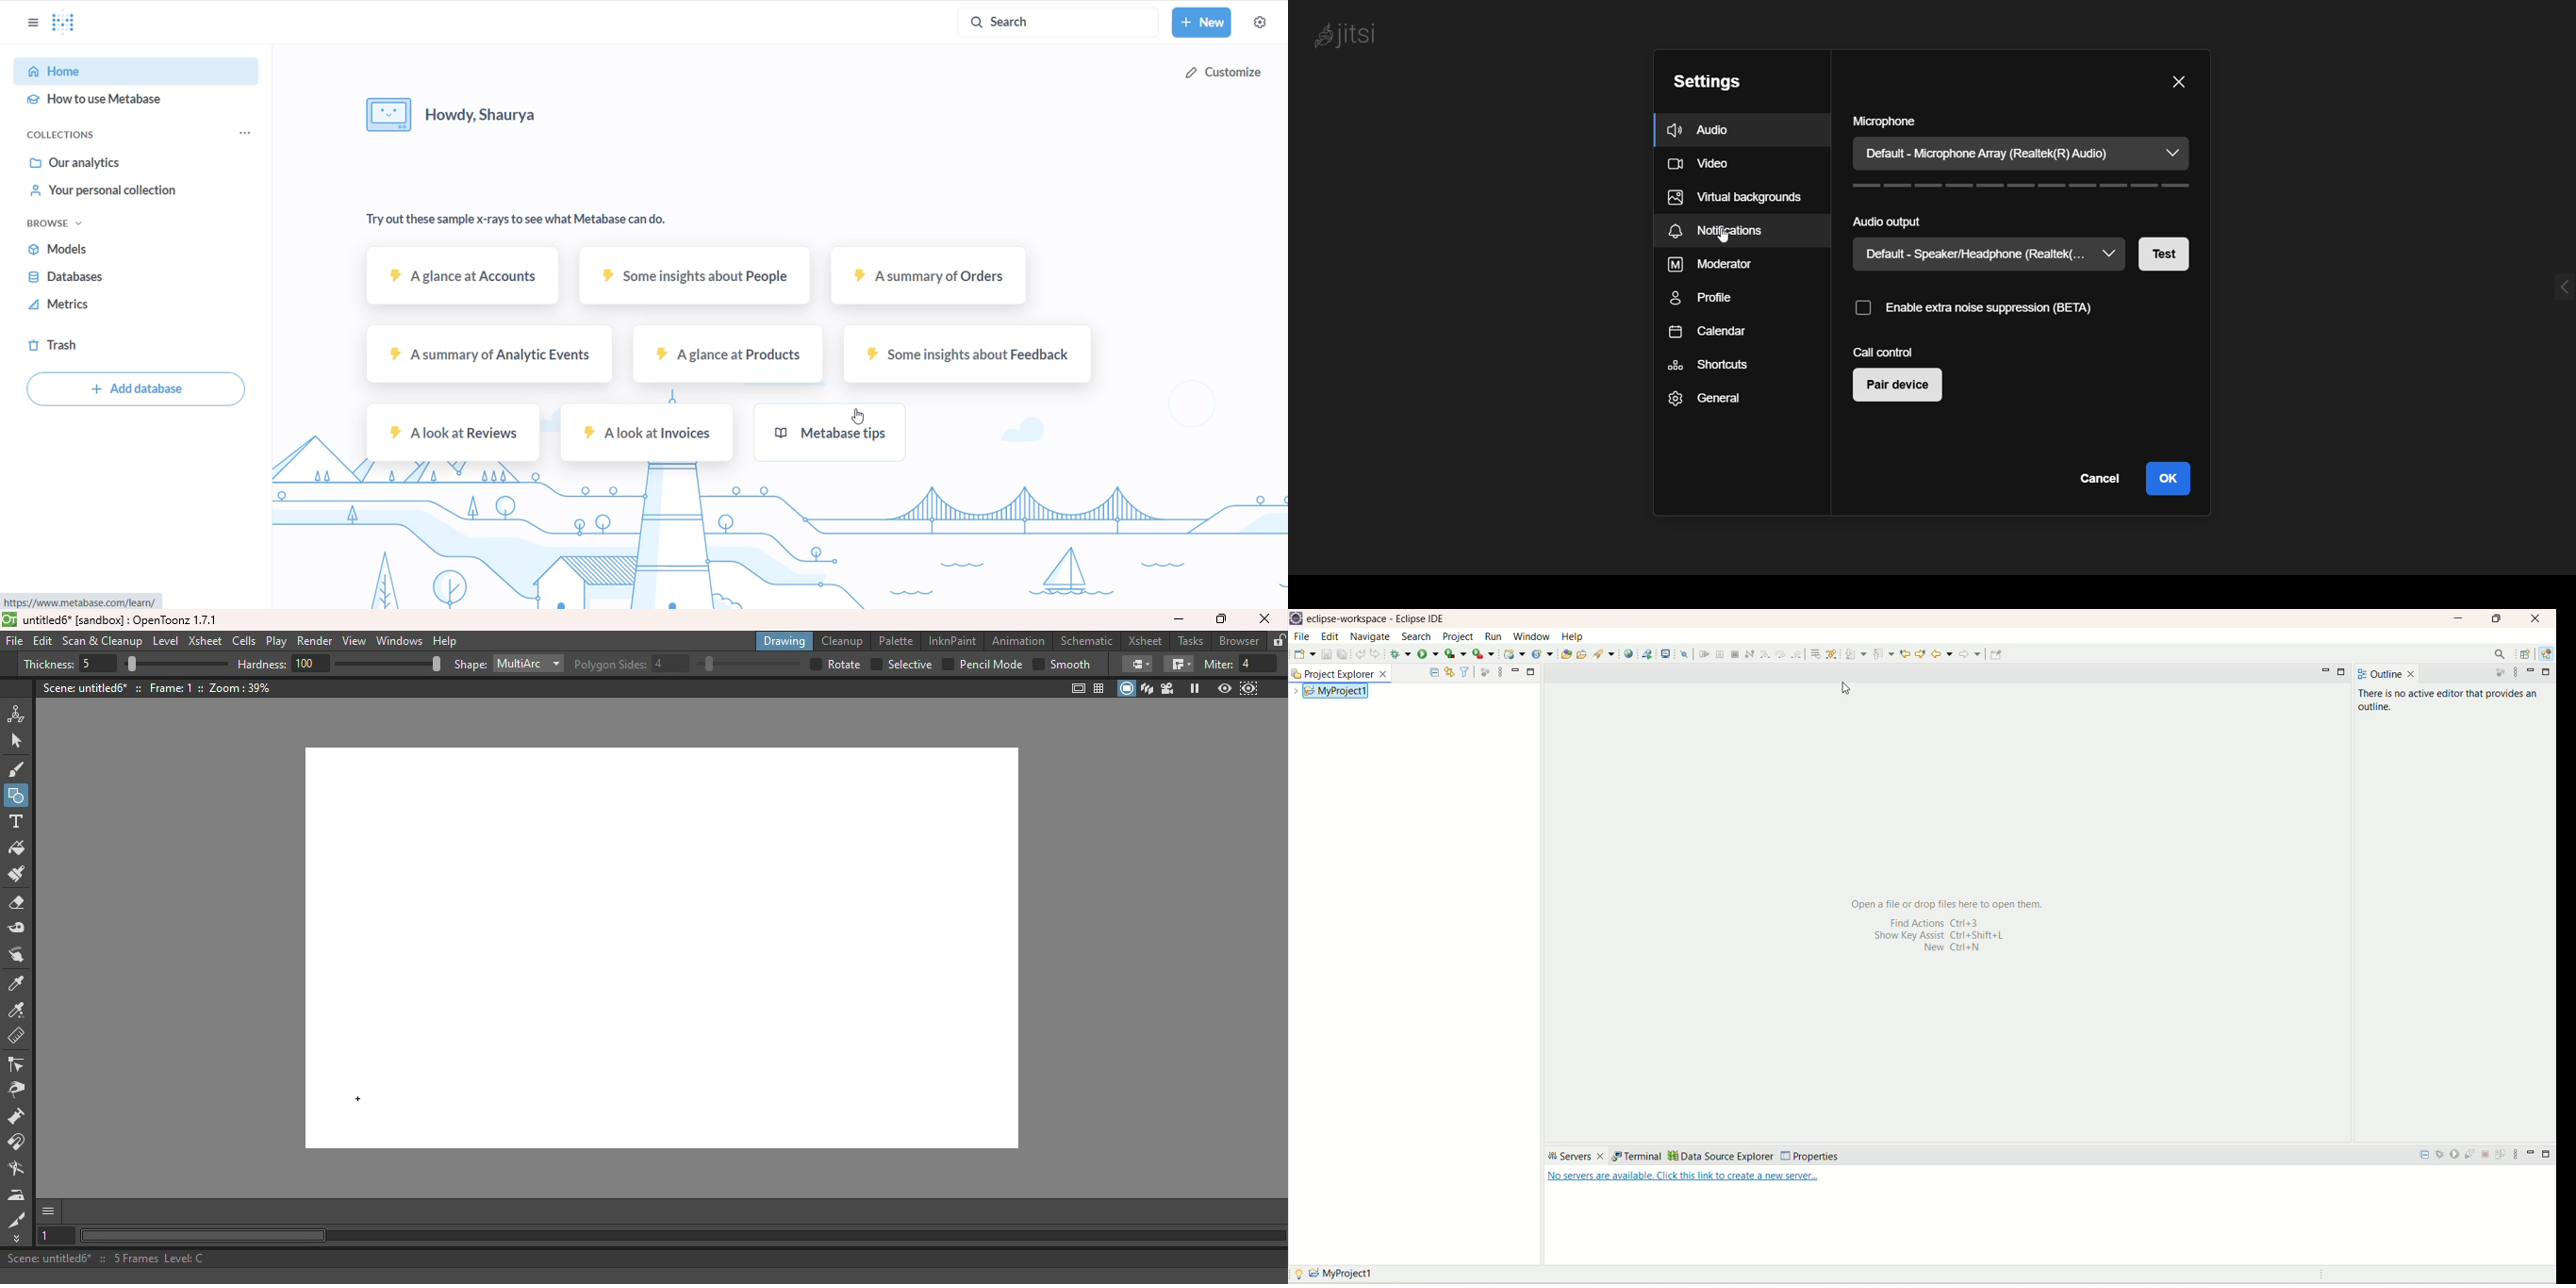 The height and width of the screenshot is (1288, 2576). What do you see at coordinates (1494, 637) in the screenshot?
I see `run` at bounding box center [1494, 637].